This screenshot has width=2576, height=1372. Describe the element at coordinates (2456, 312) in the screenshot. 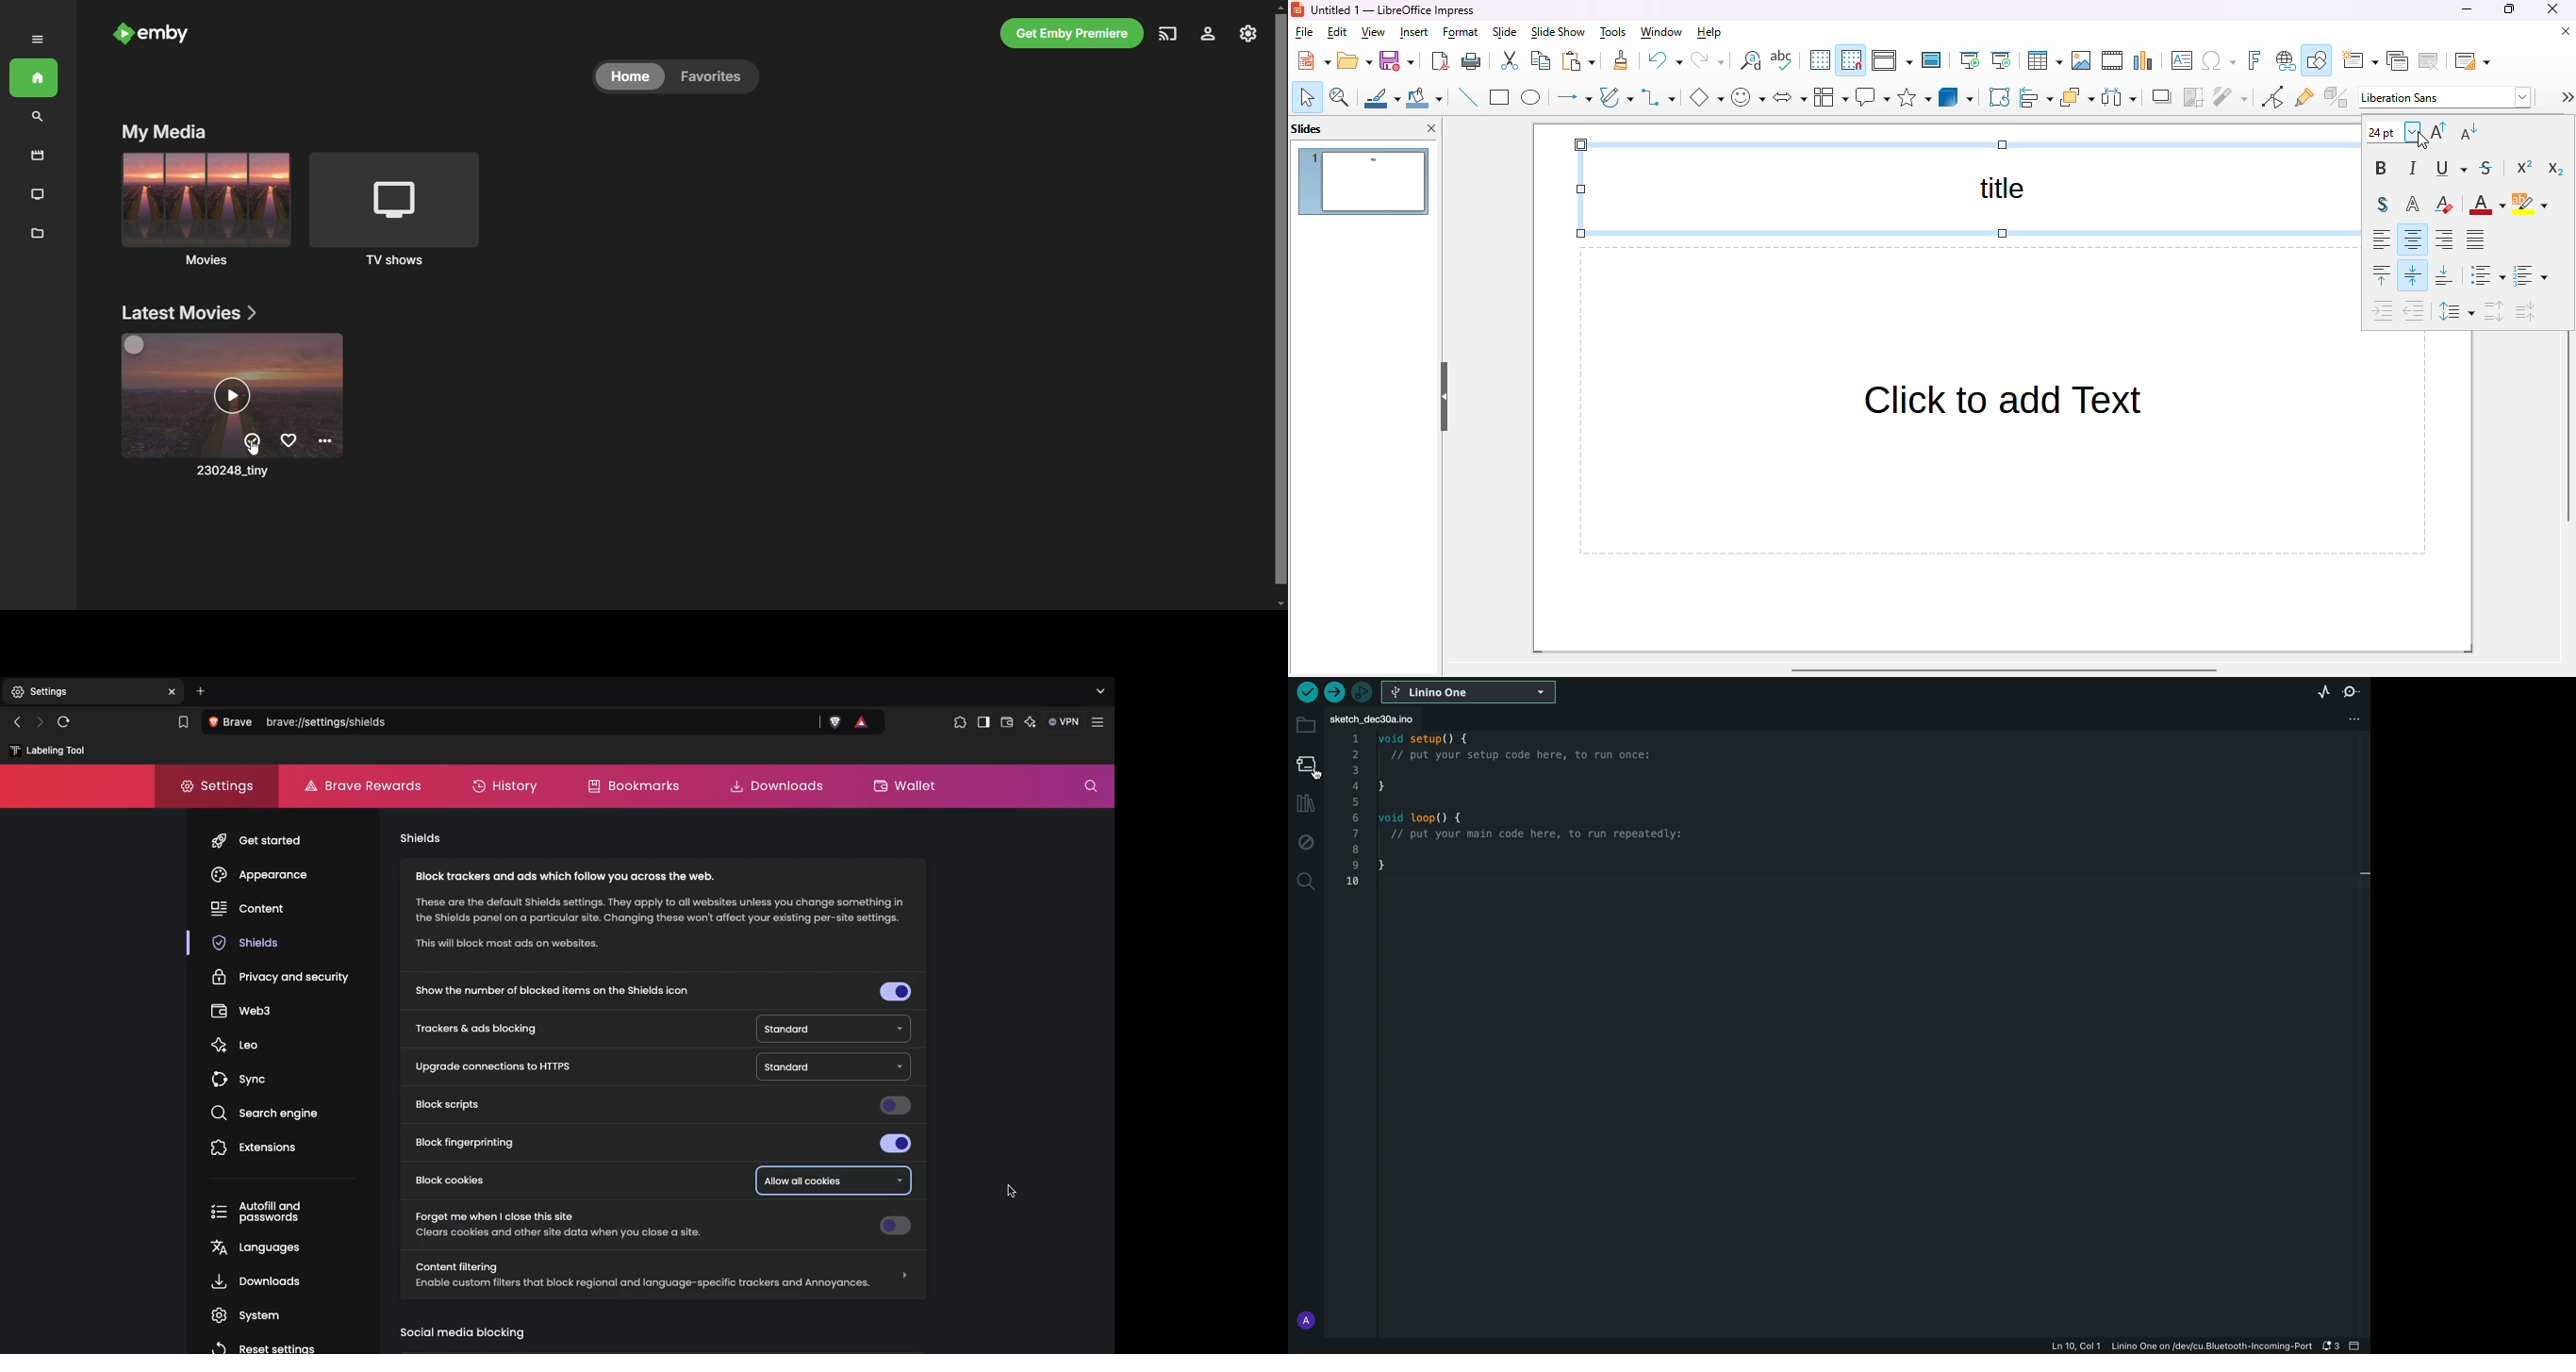

I see `set line spacing` at that location.